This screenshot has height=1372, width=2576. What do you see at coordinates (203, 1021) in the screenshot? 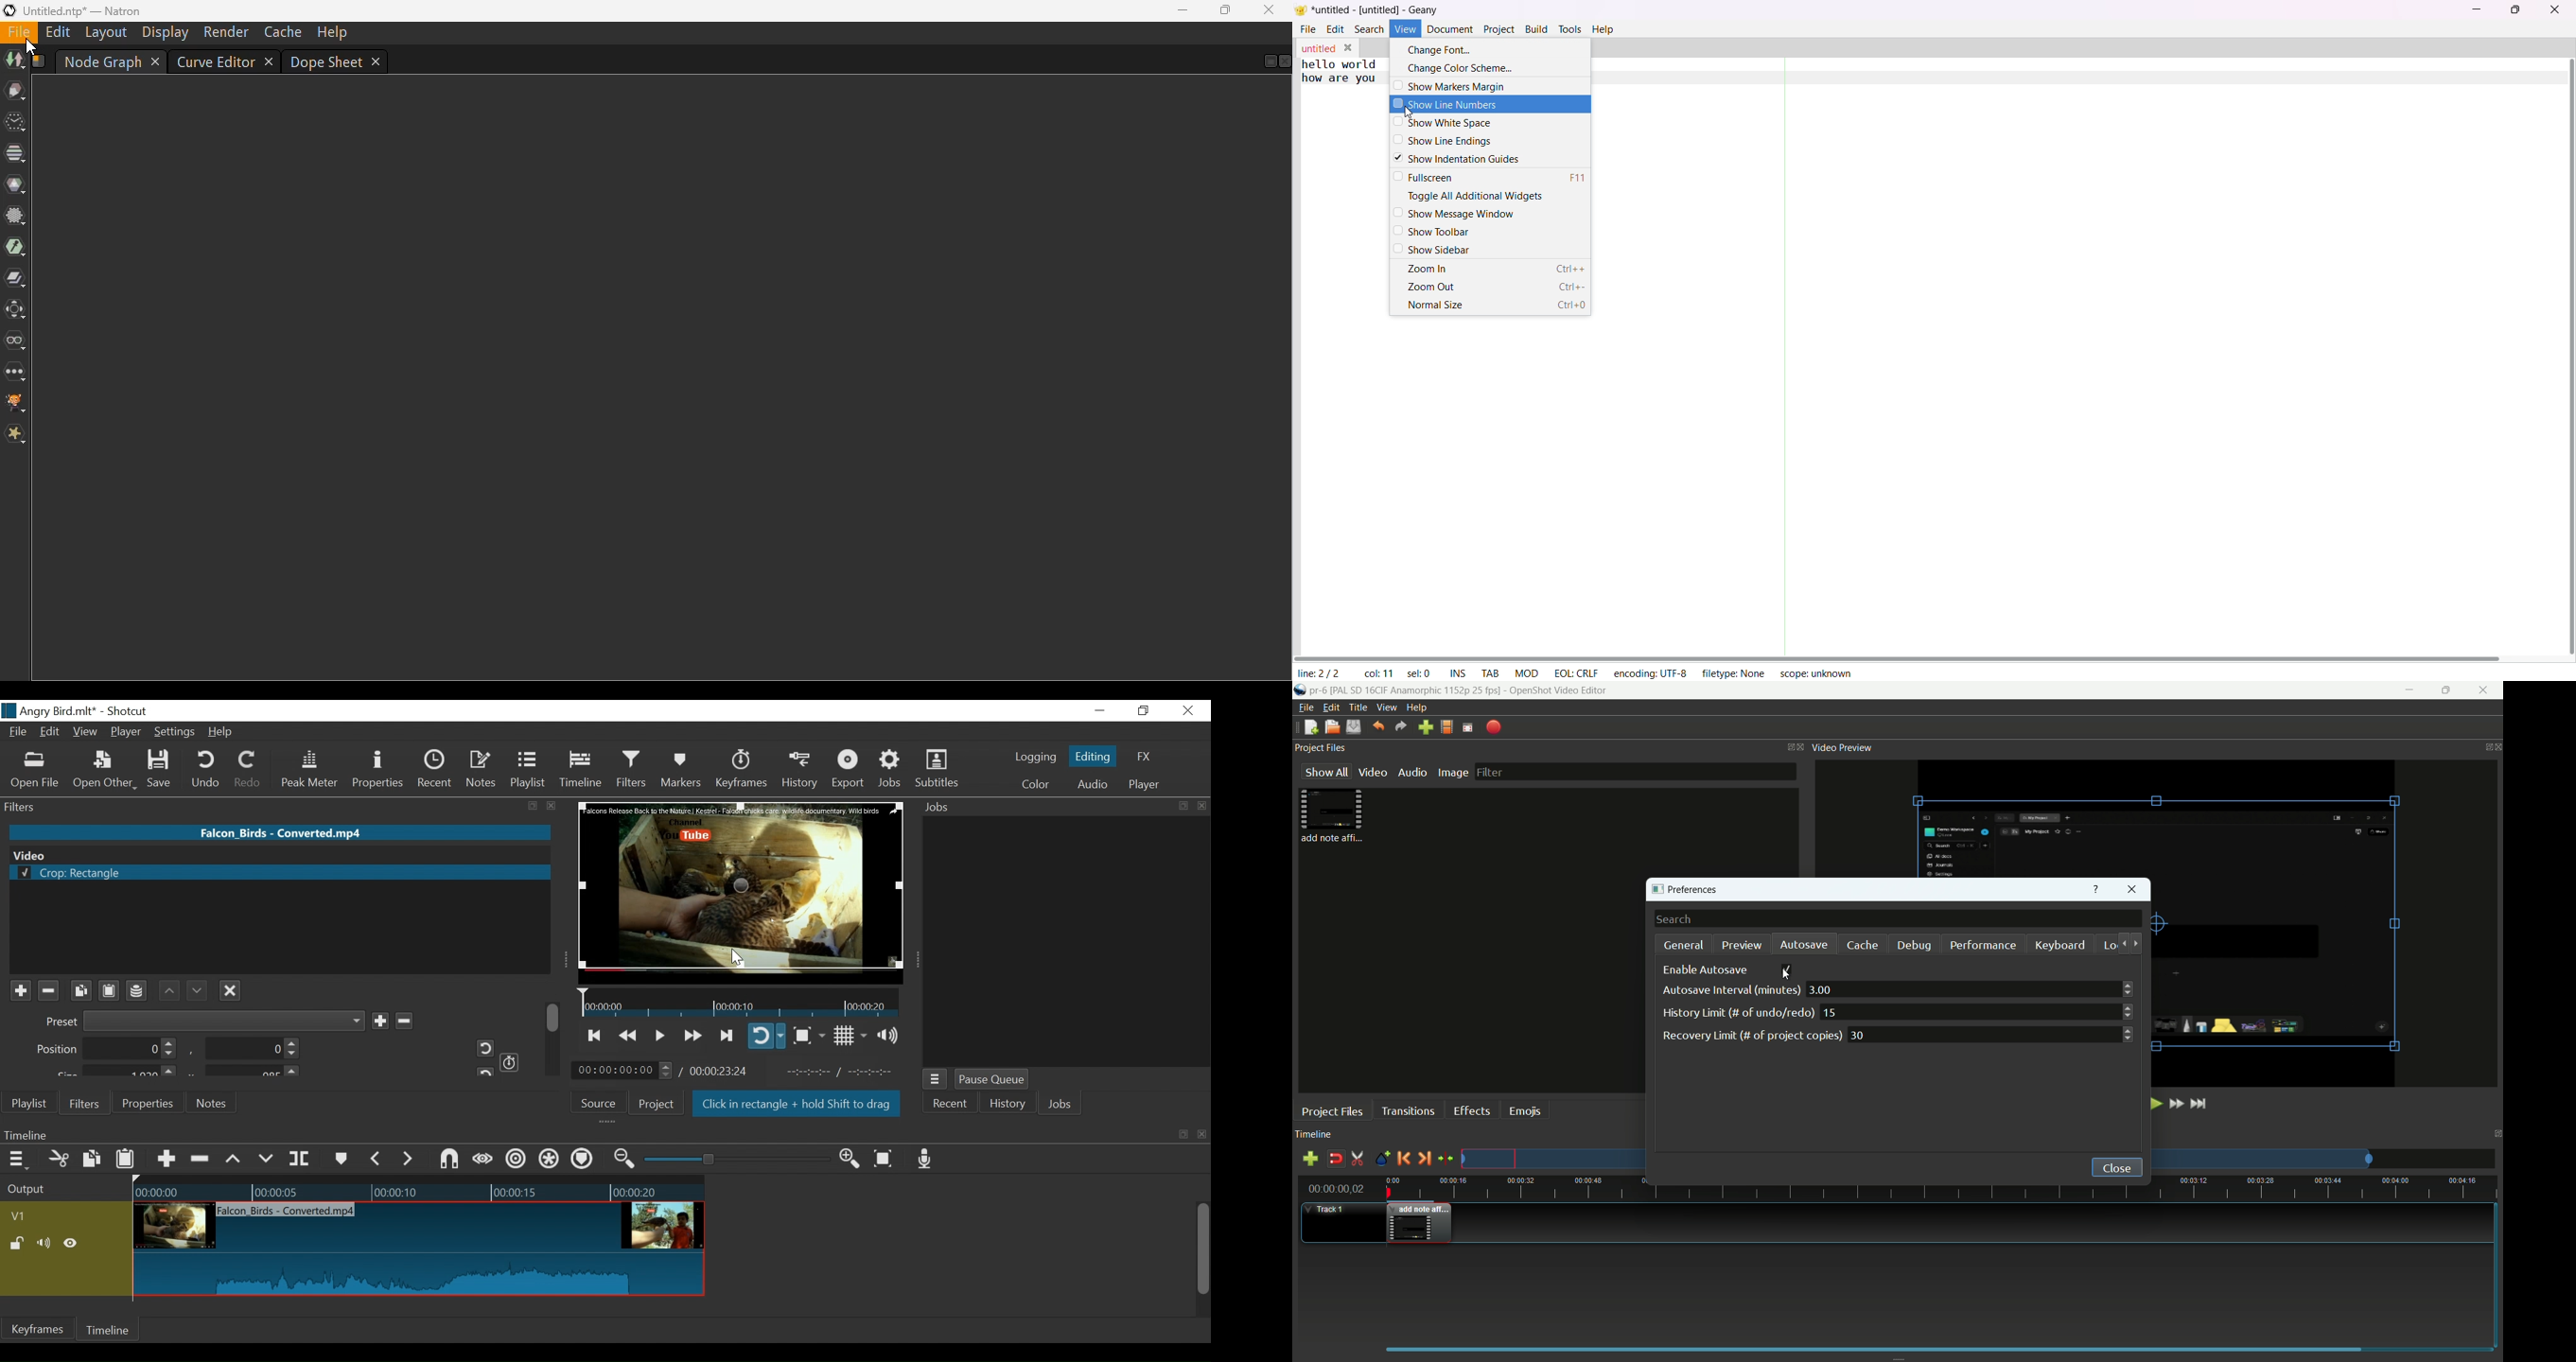
I see `Present` at bounding box center [203, 1021].